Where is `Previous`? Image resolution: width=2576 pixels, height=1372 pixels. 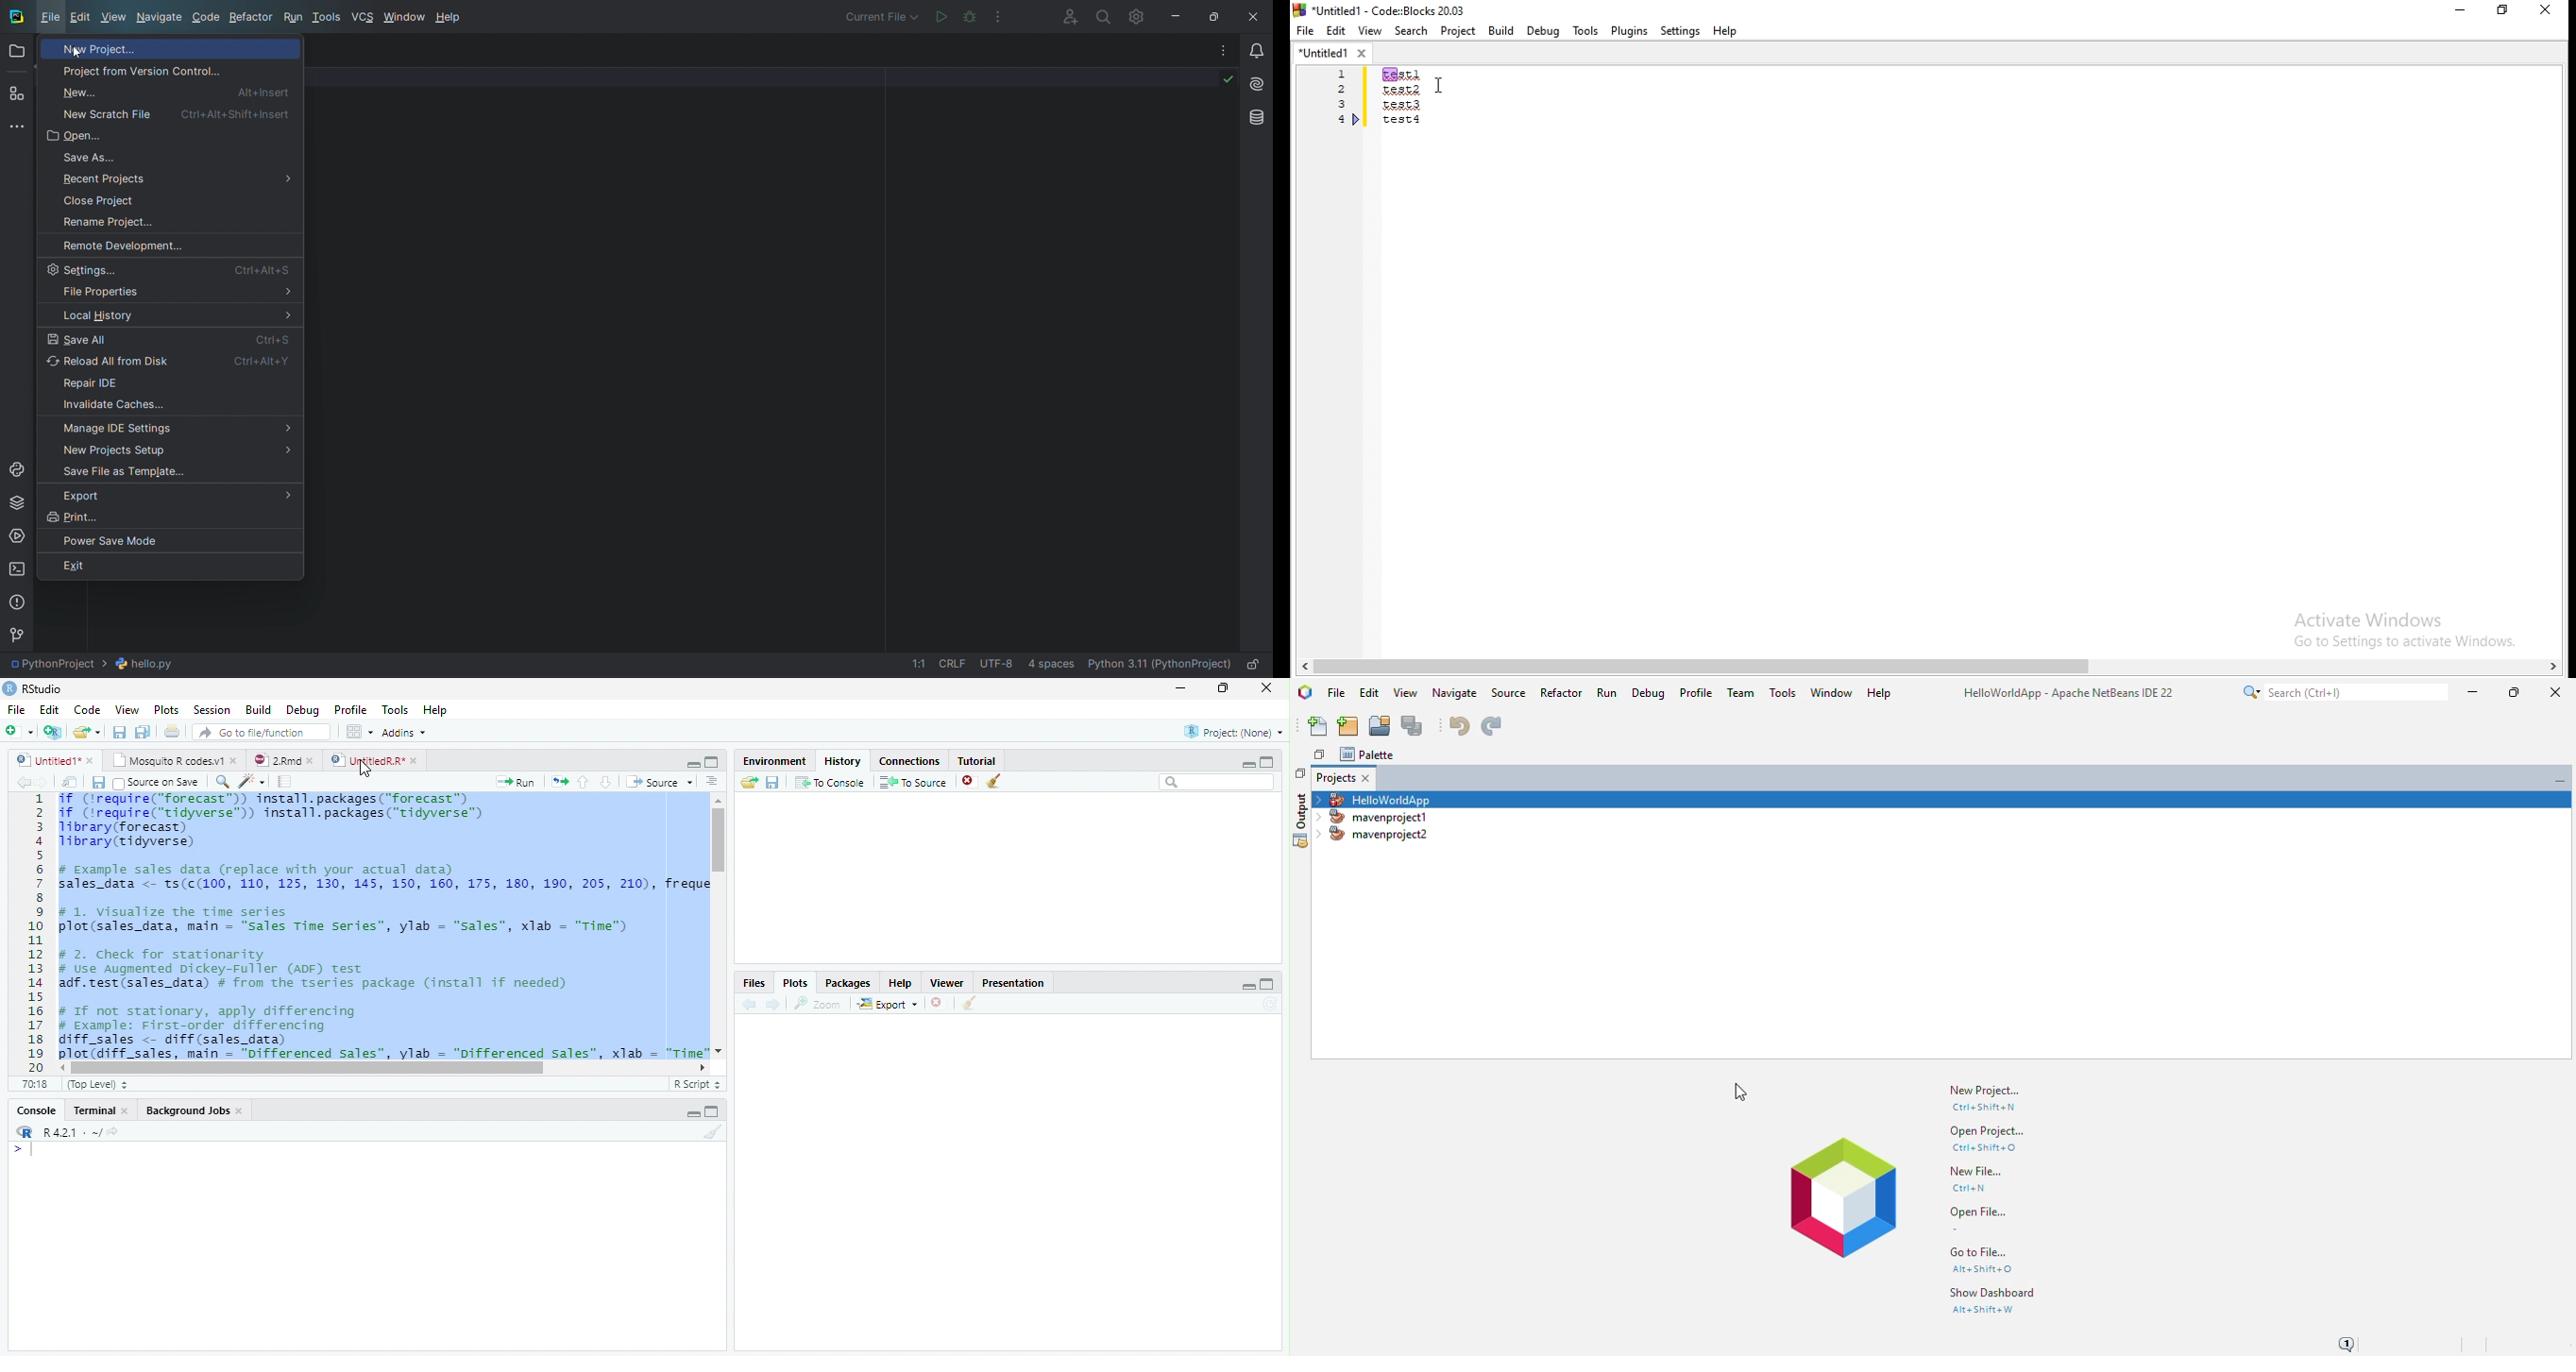
Previous is located at coordinates (21, 783).